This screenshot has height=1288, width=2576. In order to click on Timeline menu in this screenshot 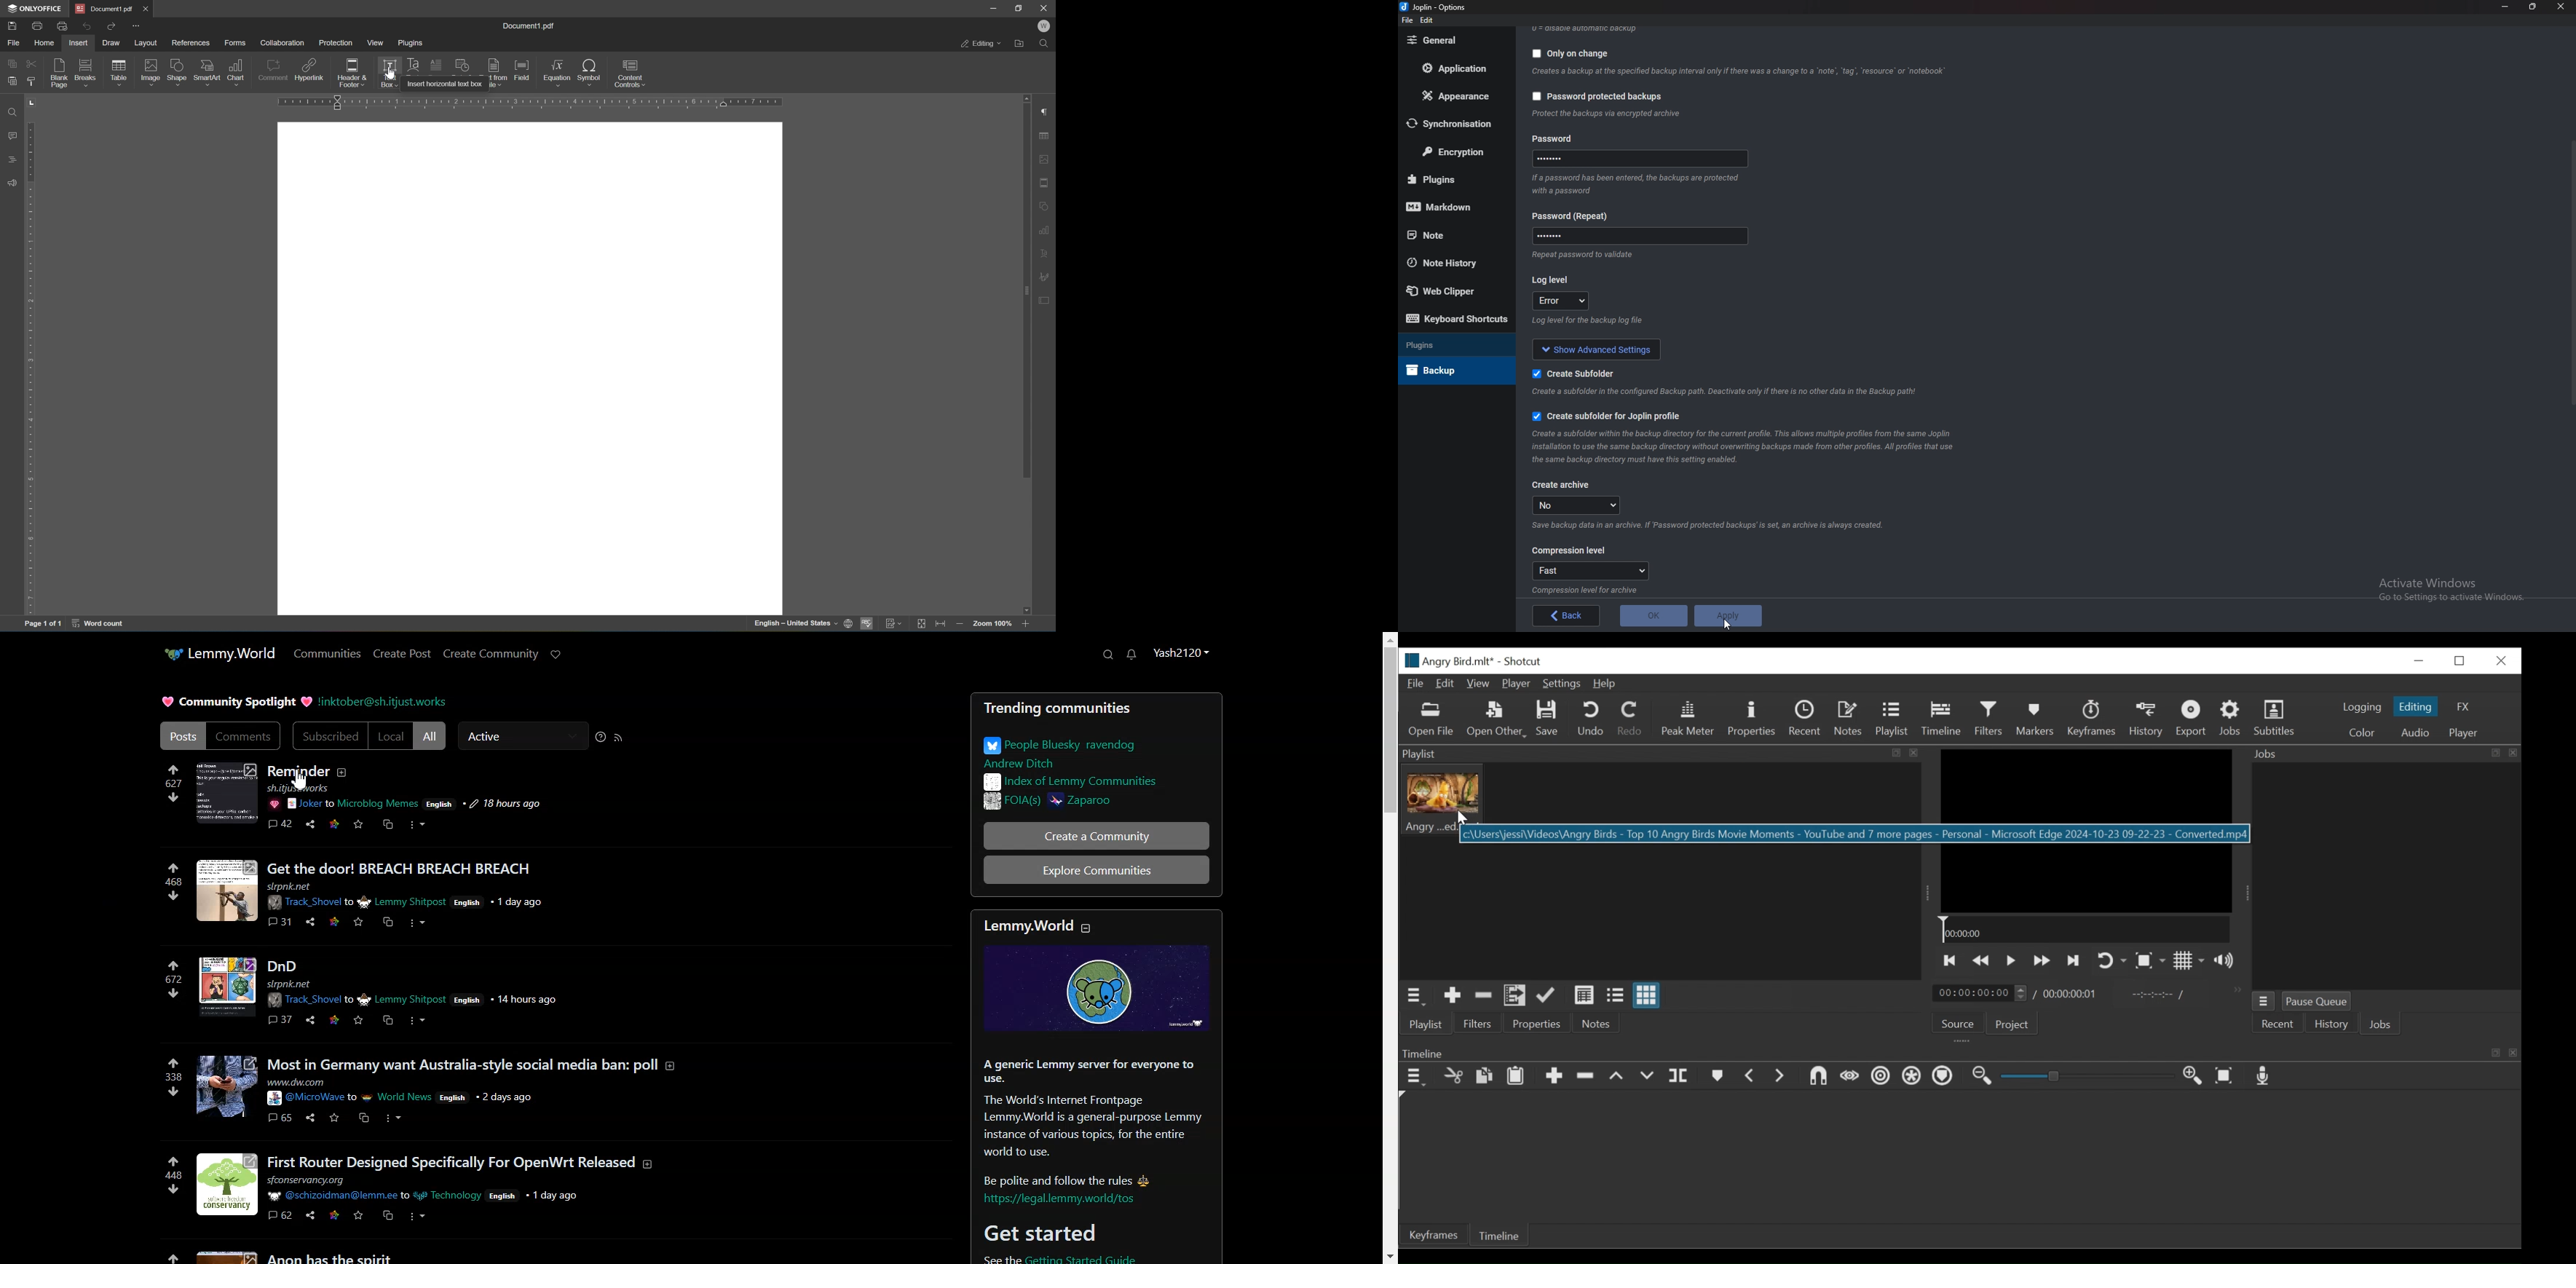, I will do `click(1413, 1076)`.